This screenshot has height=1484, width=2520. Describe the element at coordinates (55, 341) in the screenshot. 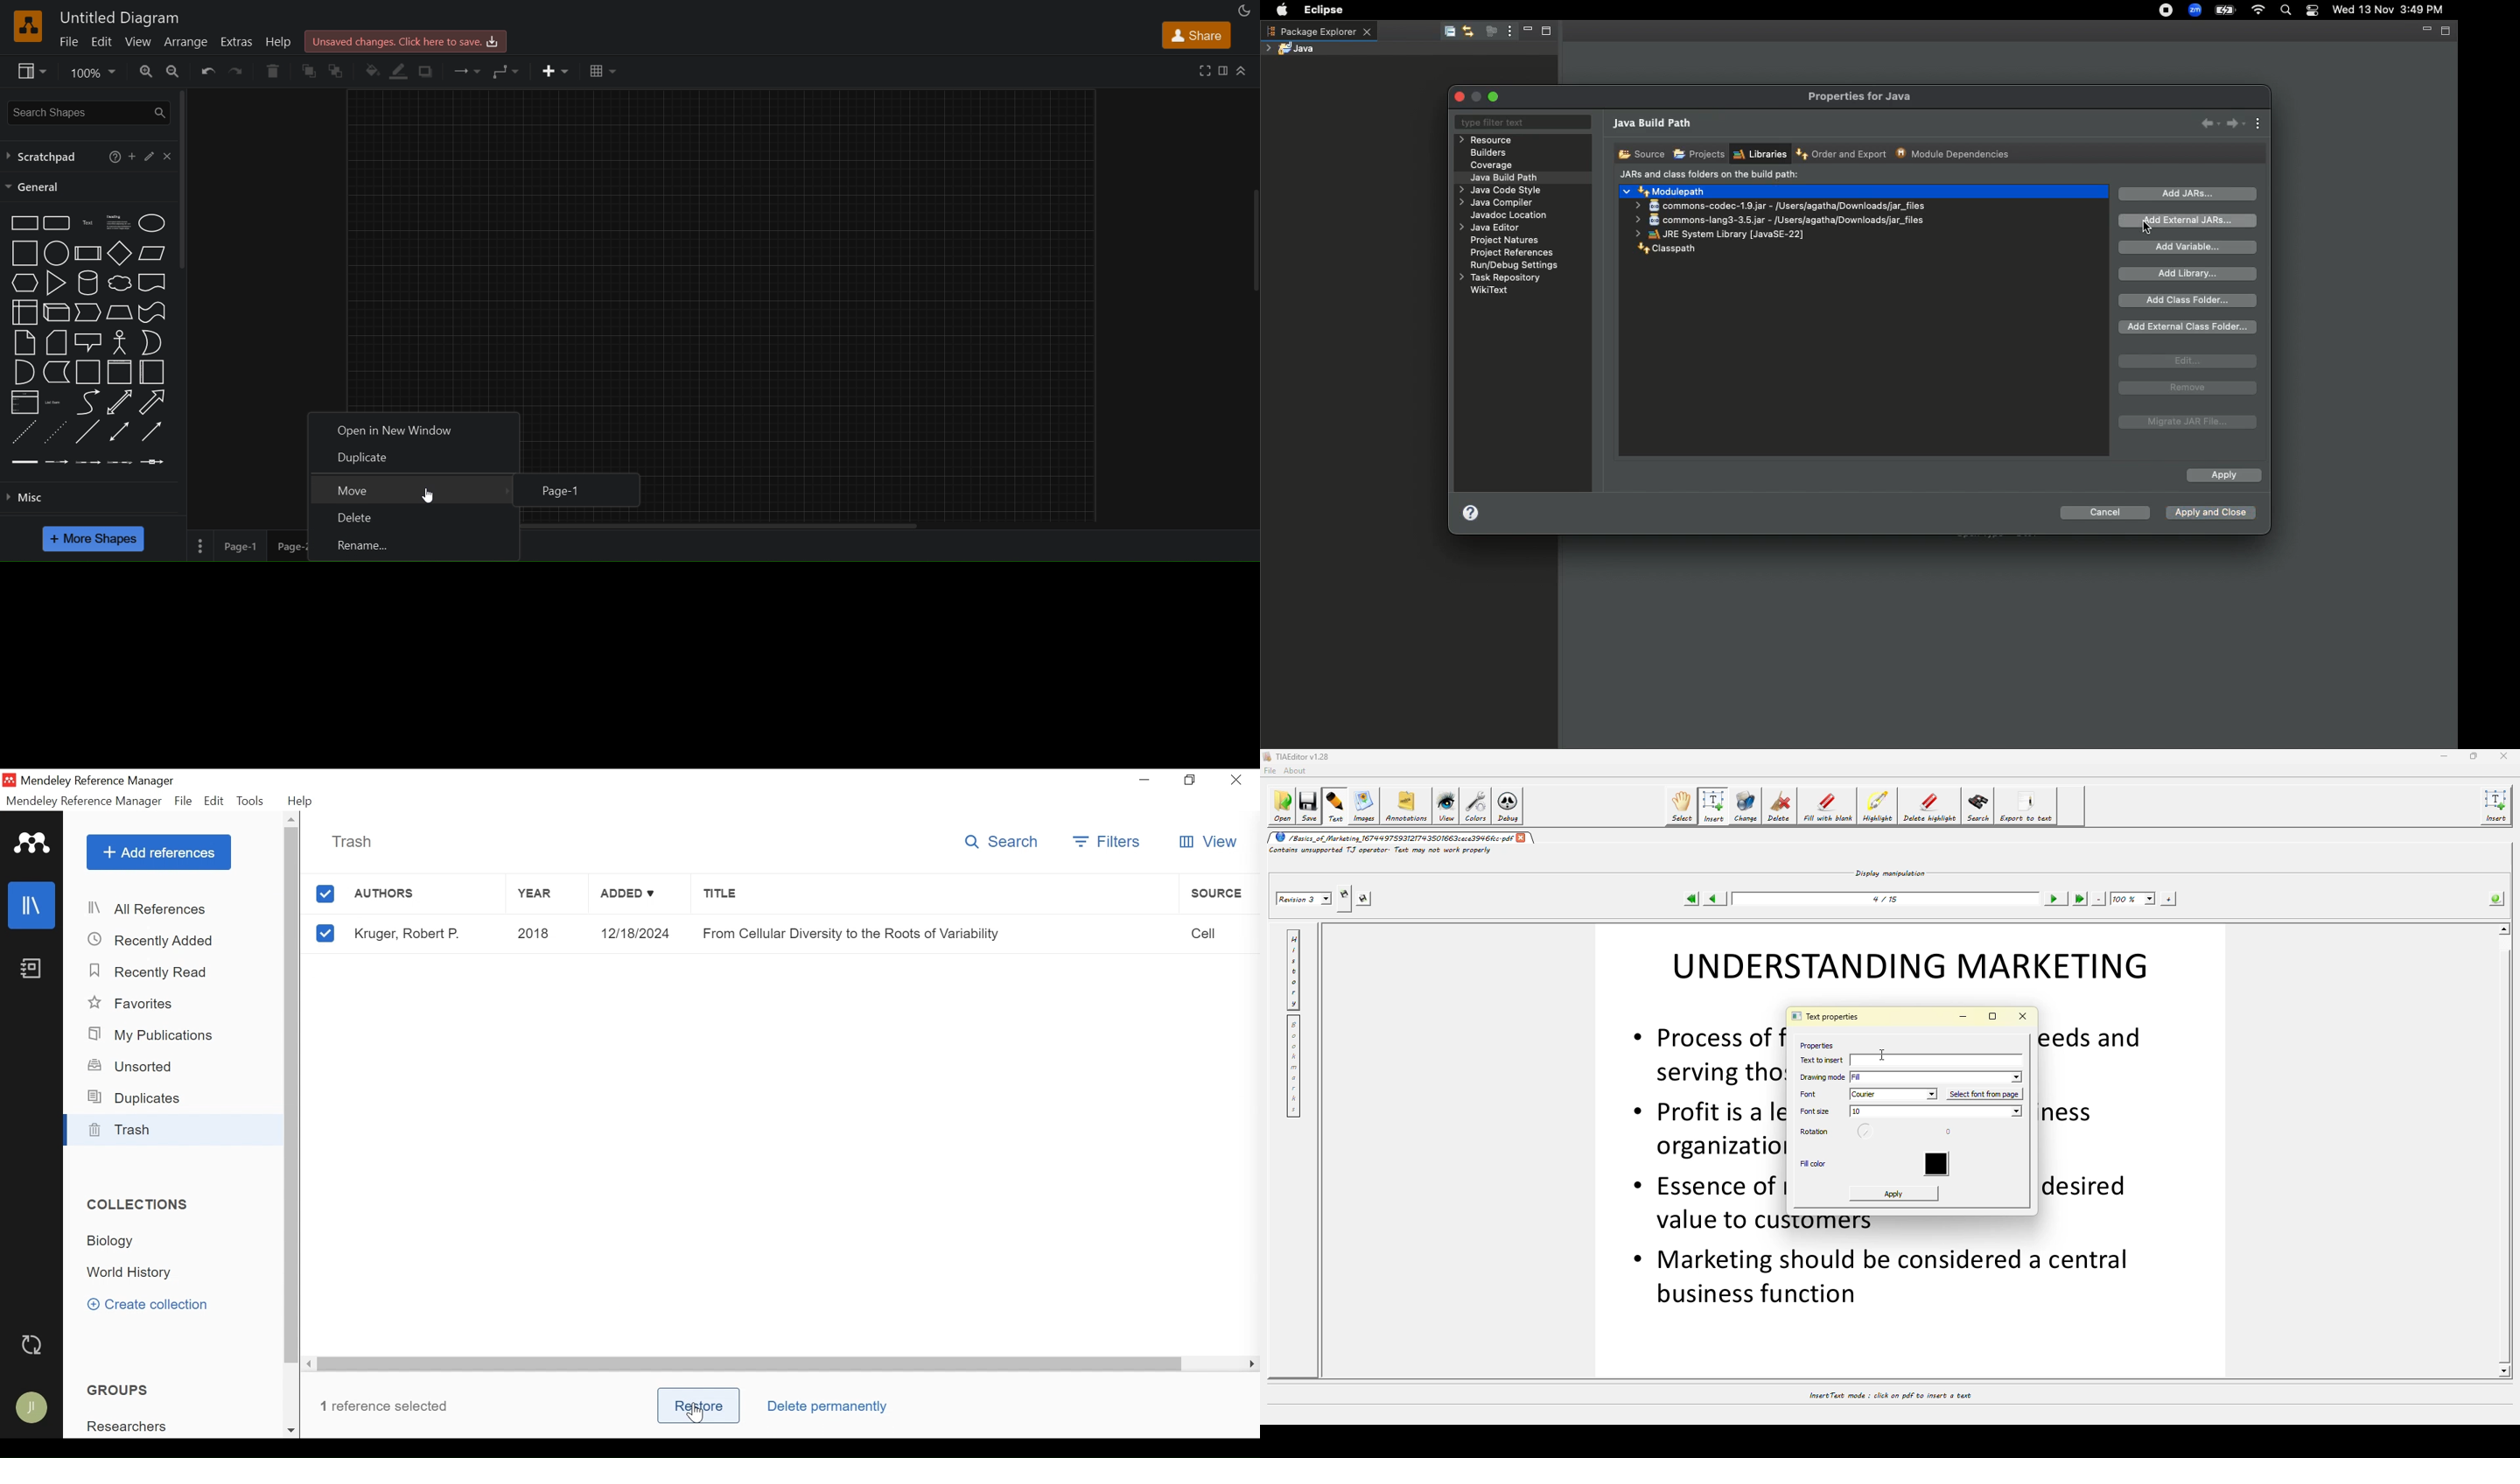

I see `card` at that location.